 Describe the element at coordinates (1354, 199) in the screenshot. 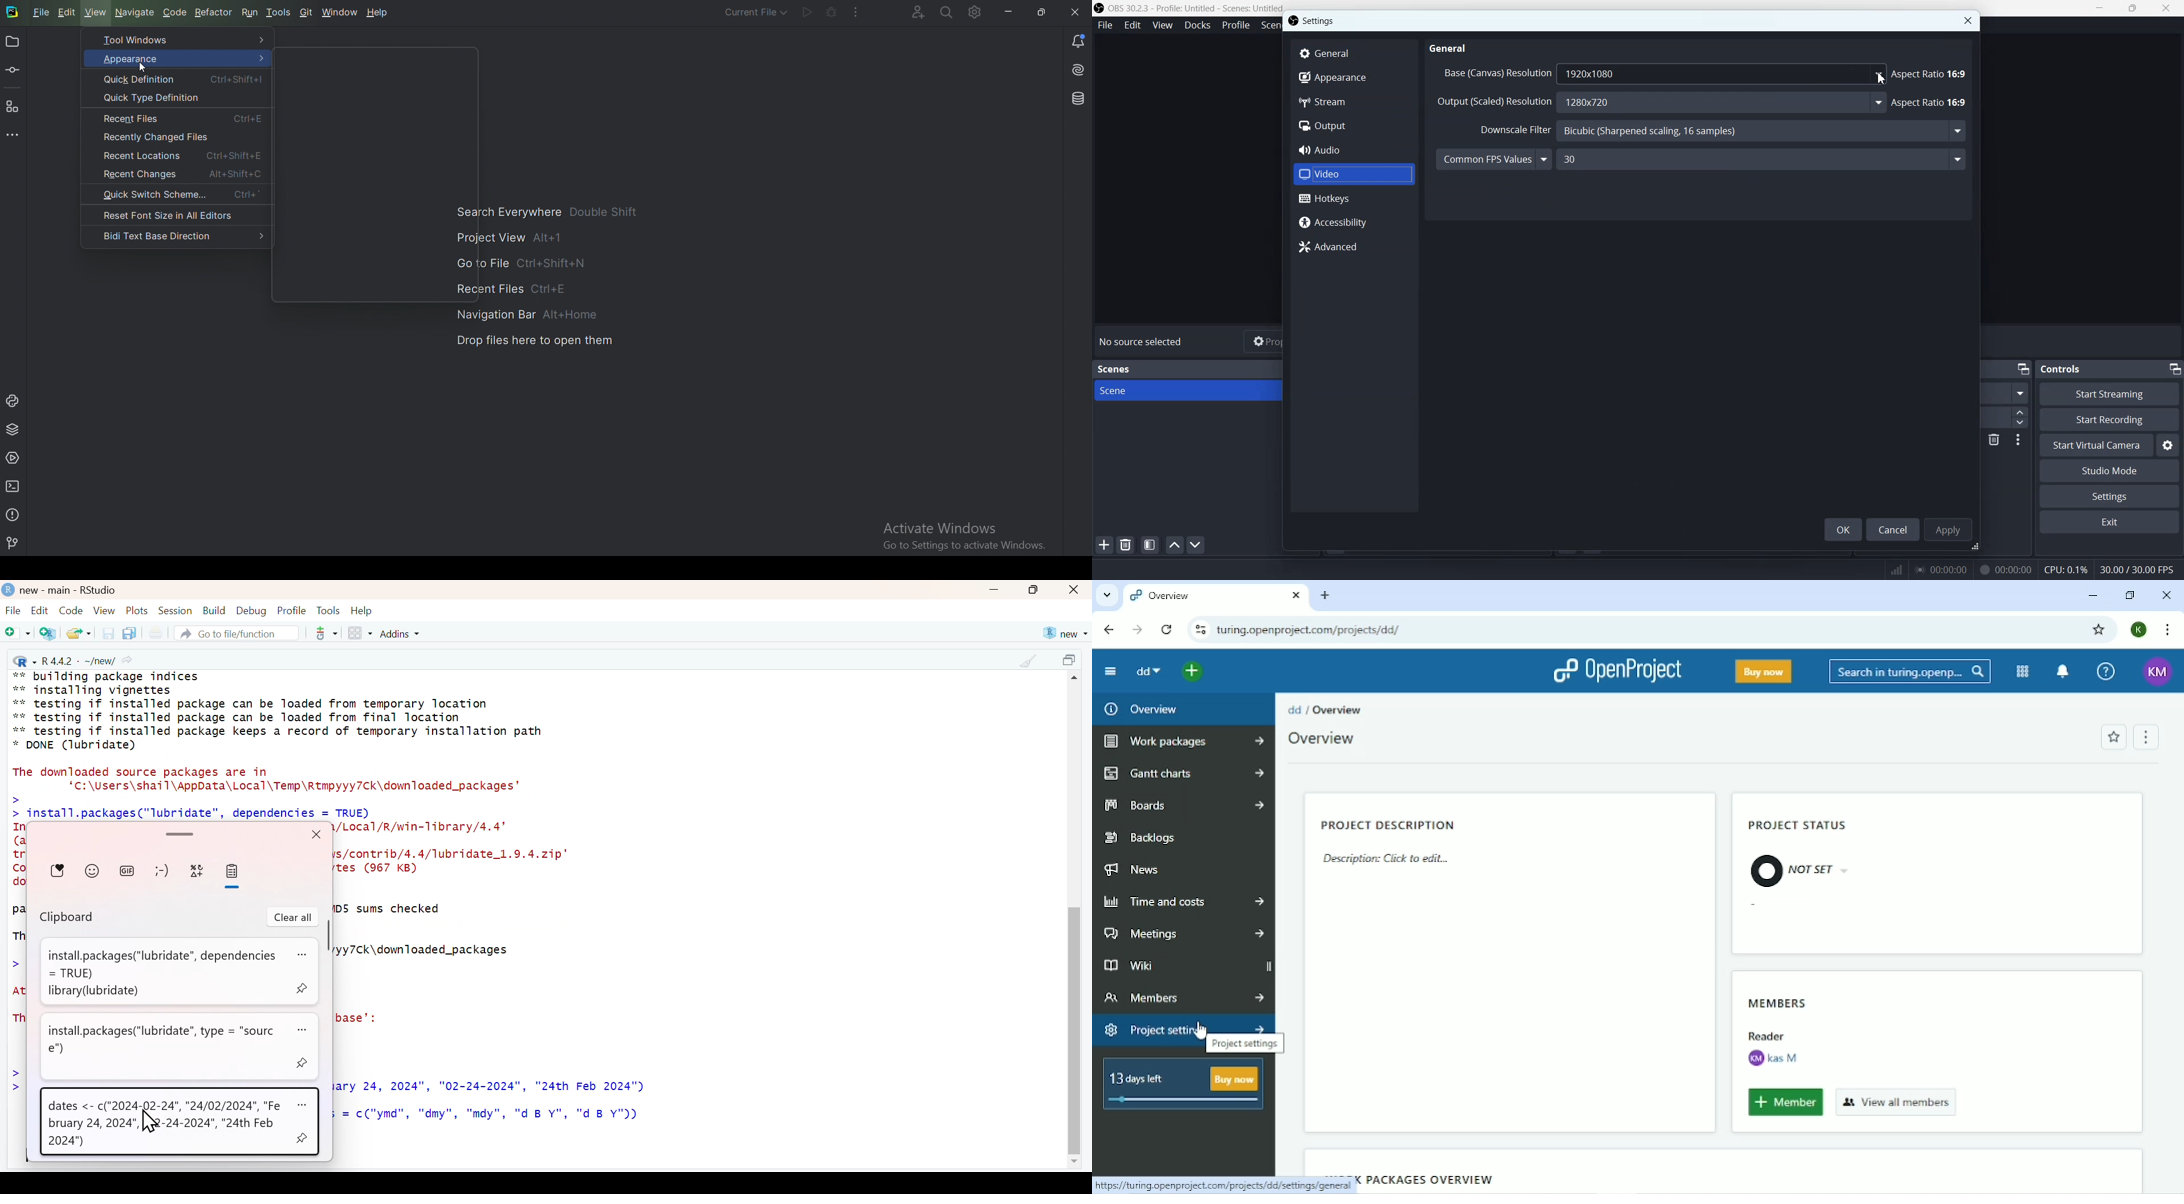

I see `Hotkeys` at that location.